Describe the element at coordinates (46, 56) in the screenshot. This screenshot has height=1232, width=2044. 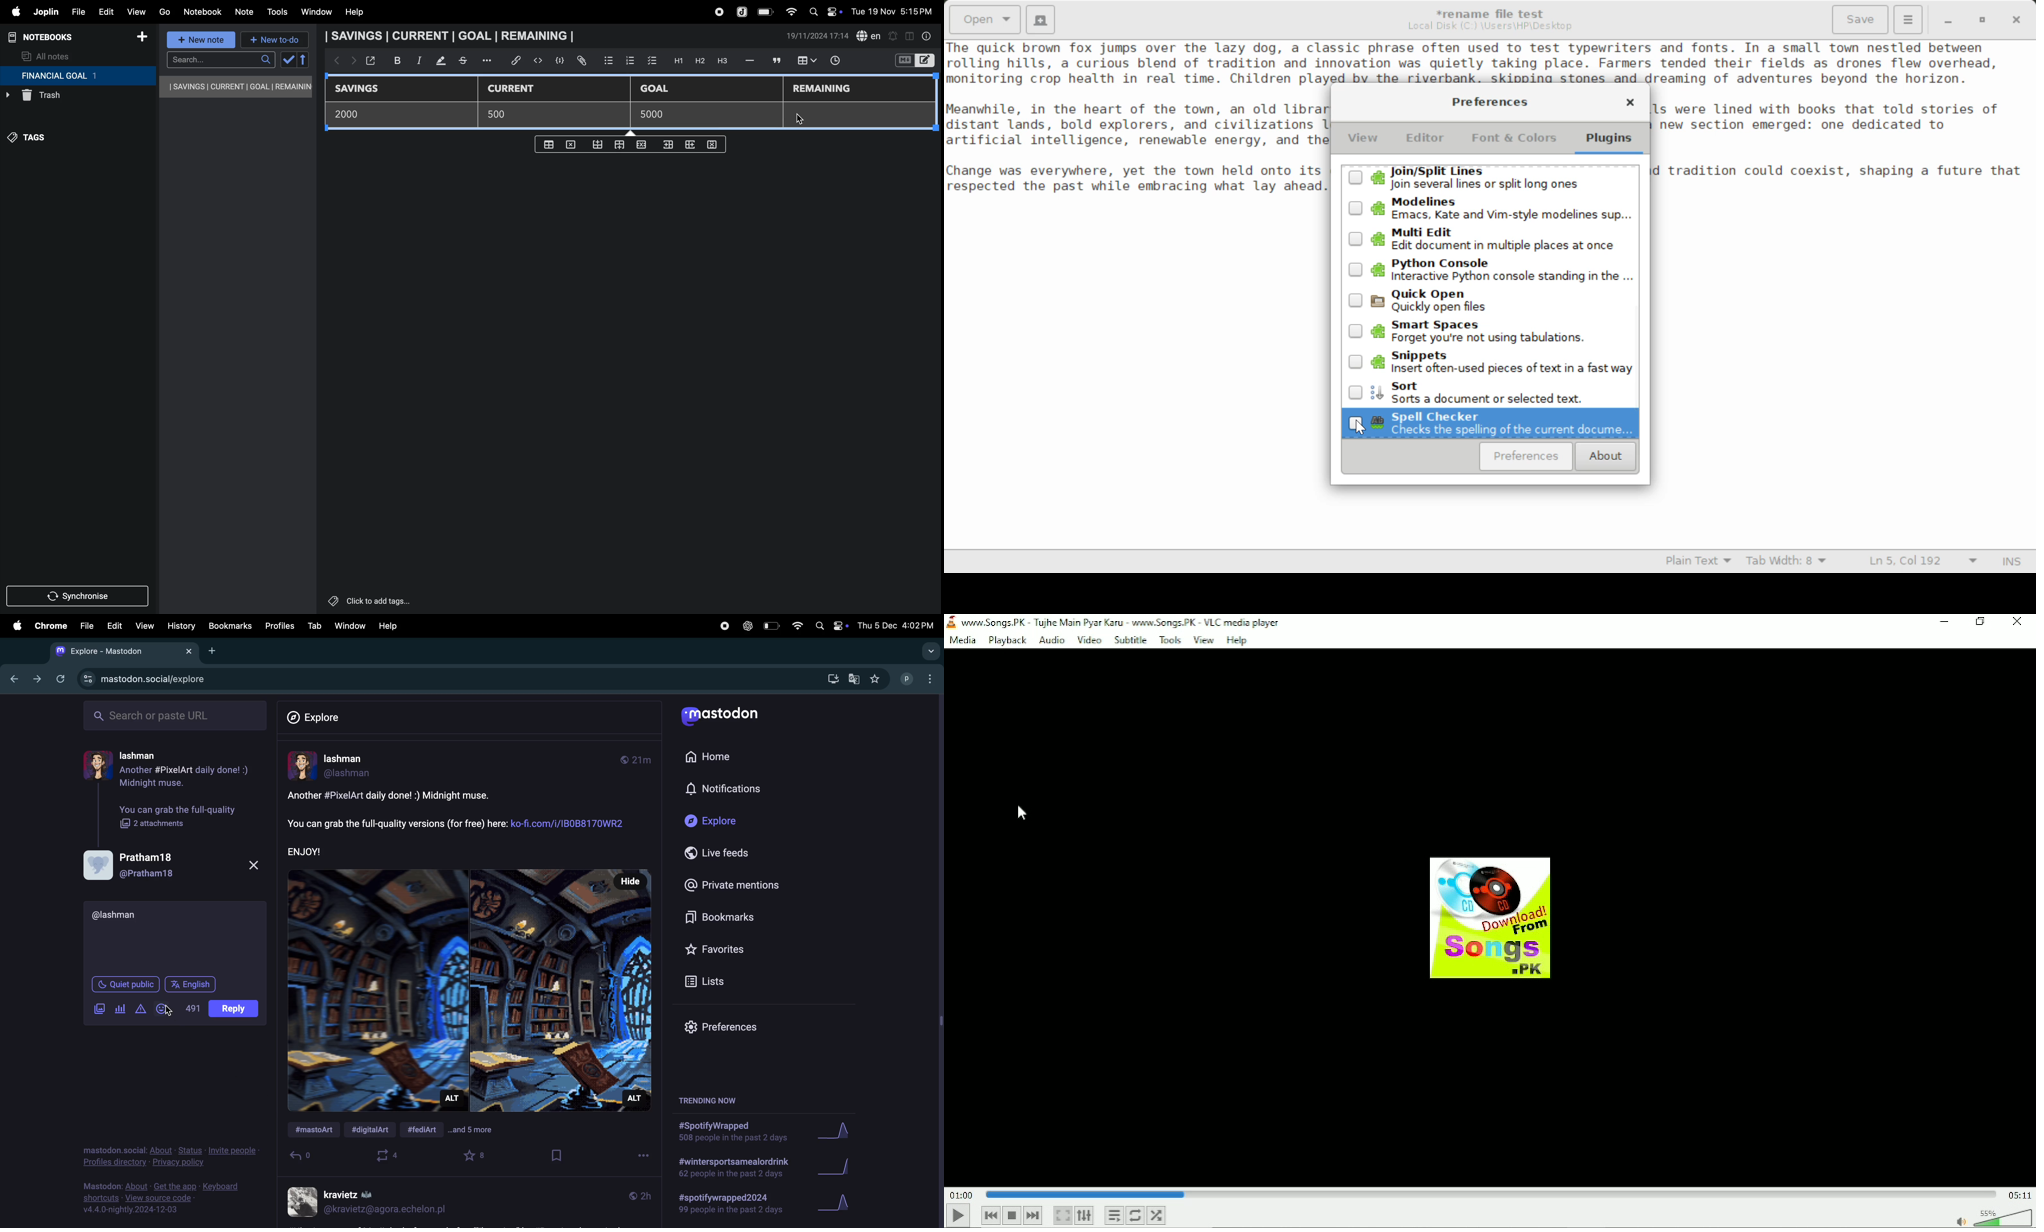
I see `all notes` at that location.